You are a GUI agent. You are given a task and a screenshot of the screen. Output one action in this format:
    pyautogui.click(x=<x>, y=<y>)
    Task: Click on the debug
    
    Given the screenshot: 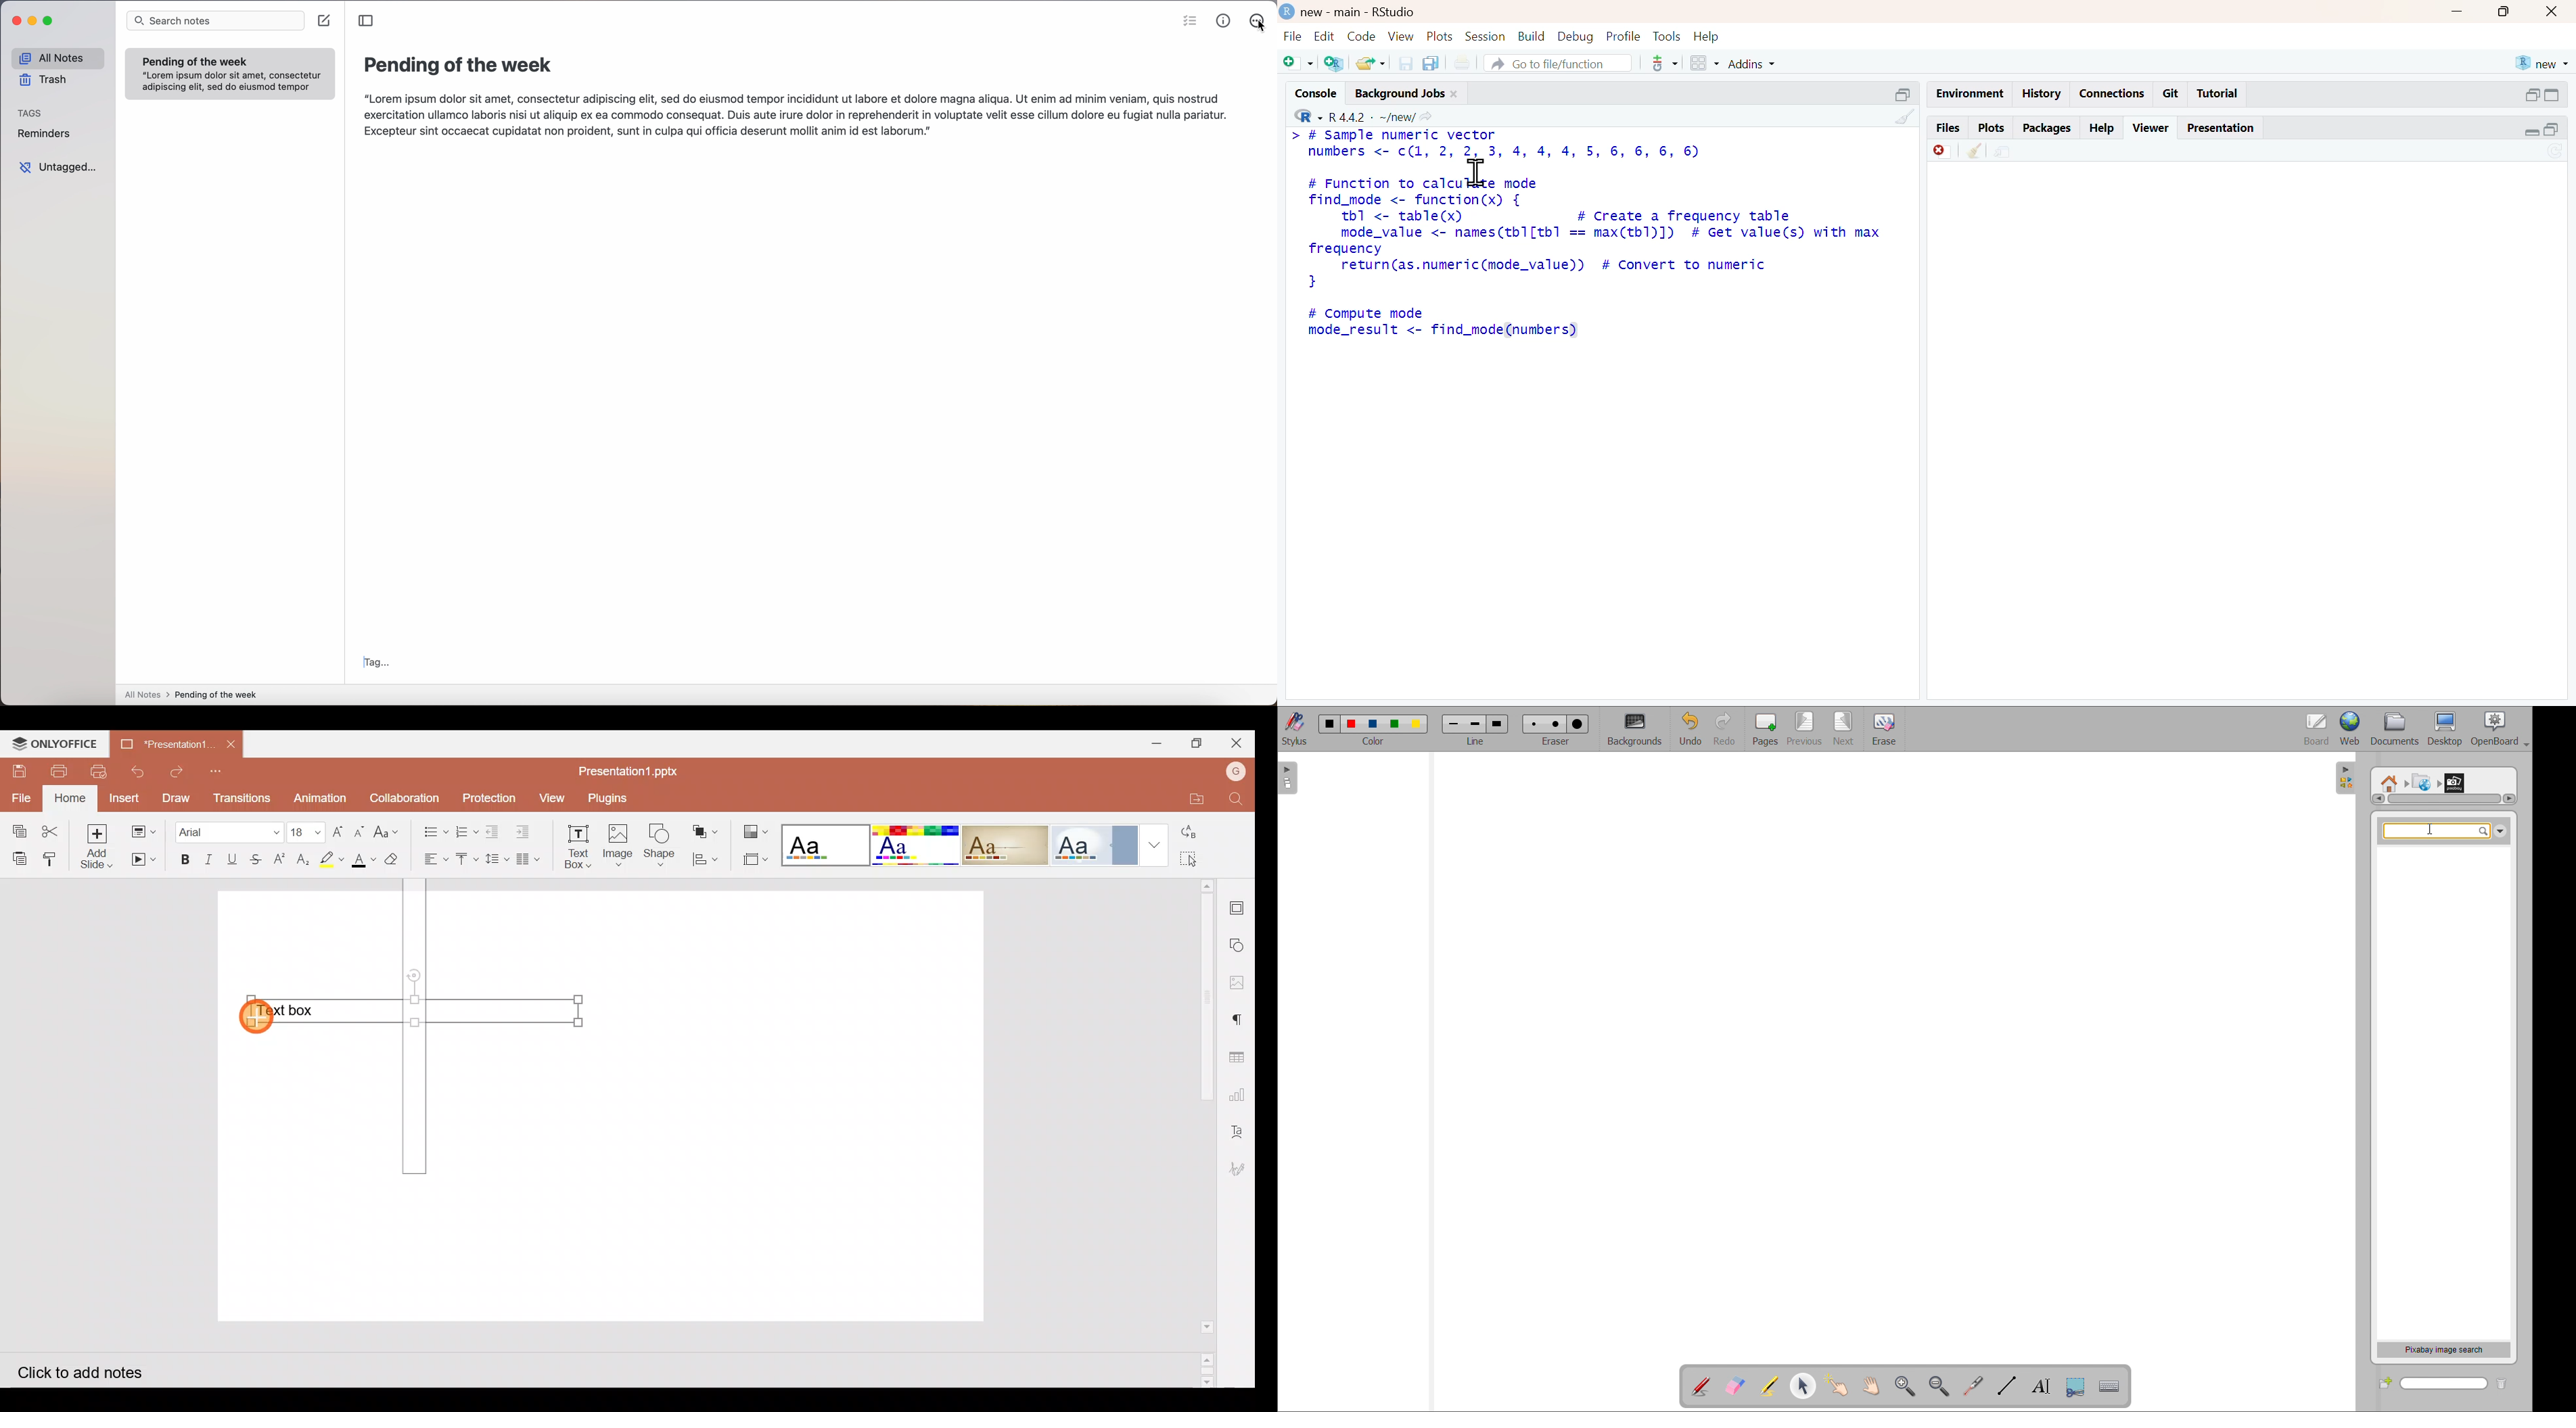 What is the action you would take?
    pyautogui.click(x=1576, y=37)
    